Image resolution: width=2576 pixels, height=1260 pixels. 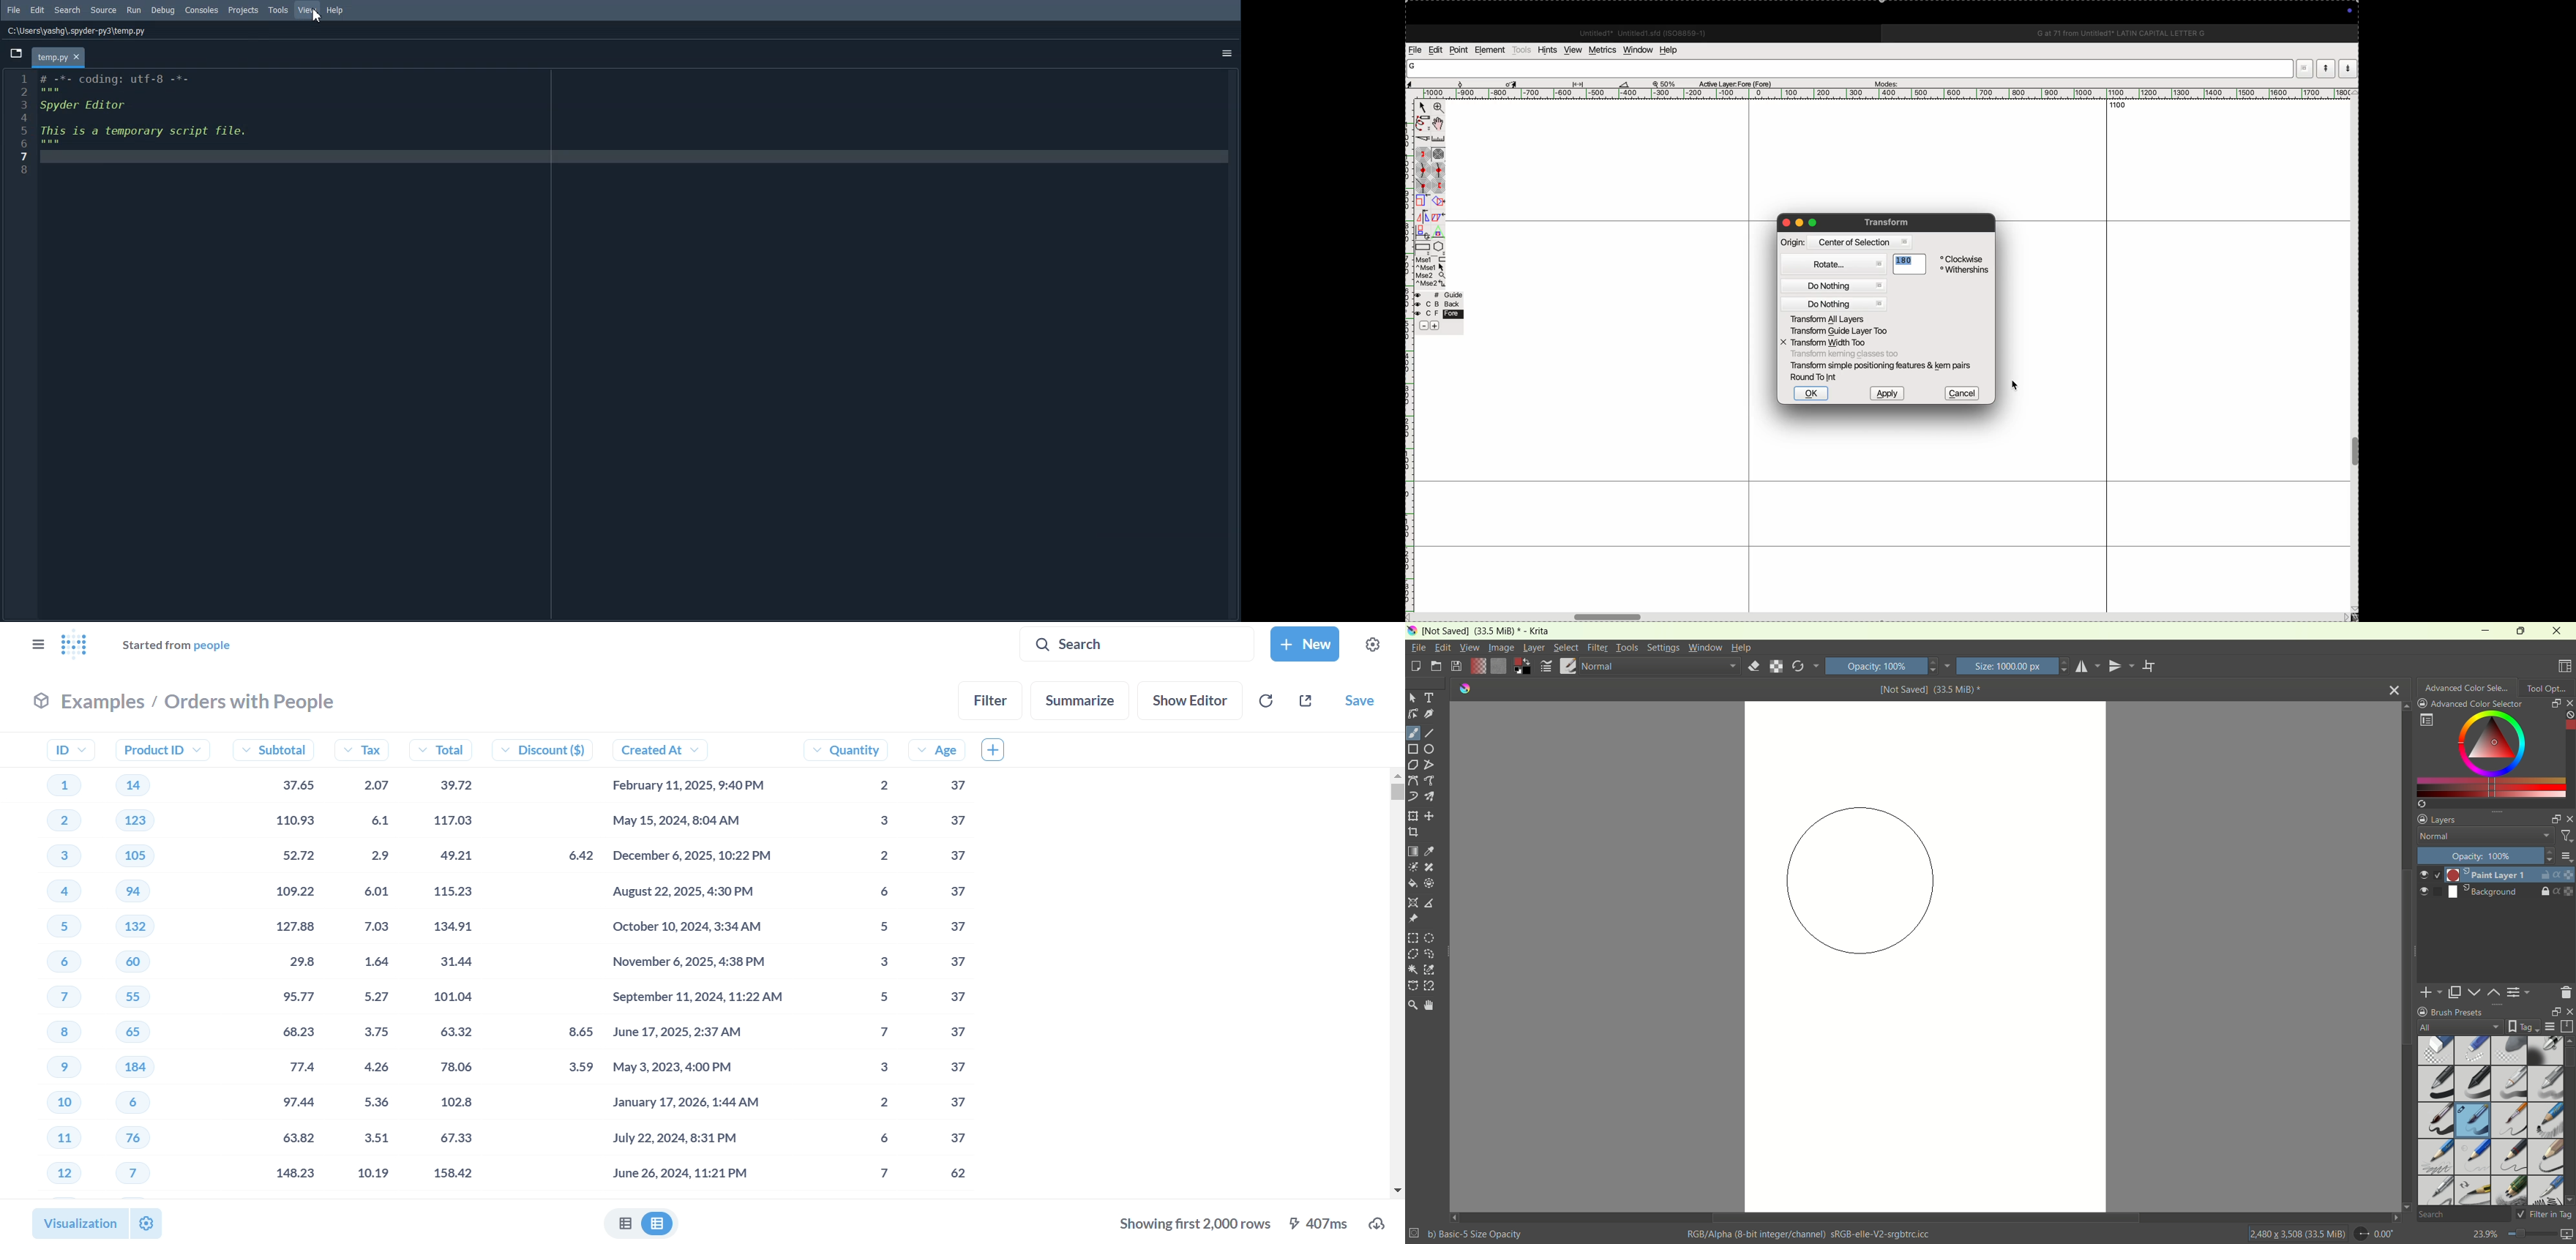 What do you see at coordinates (2475, 992) in the screenshot?
I see `move layer down` at bounding box center [2475, 992].